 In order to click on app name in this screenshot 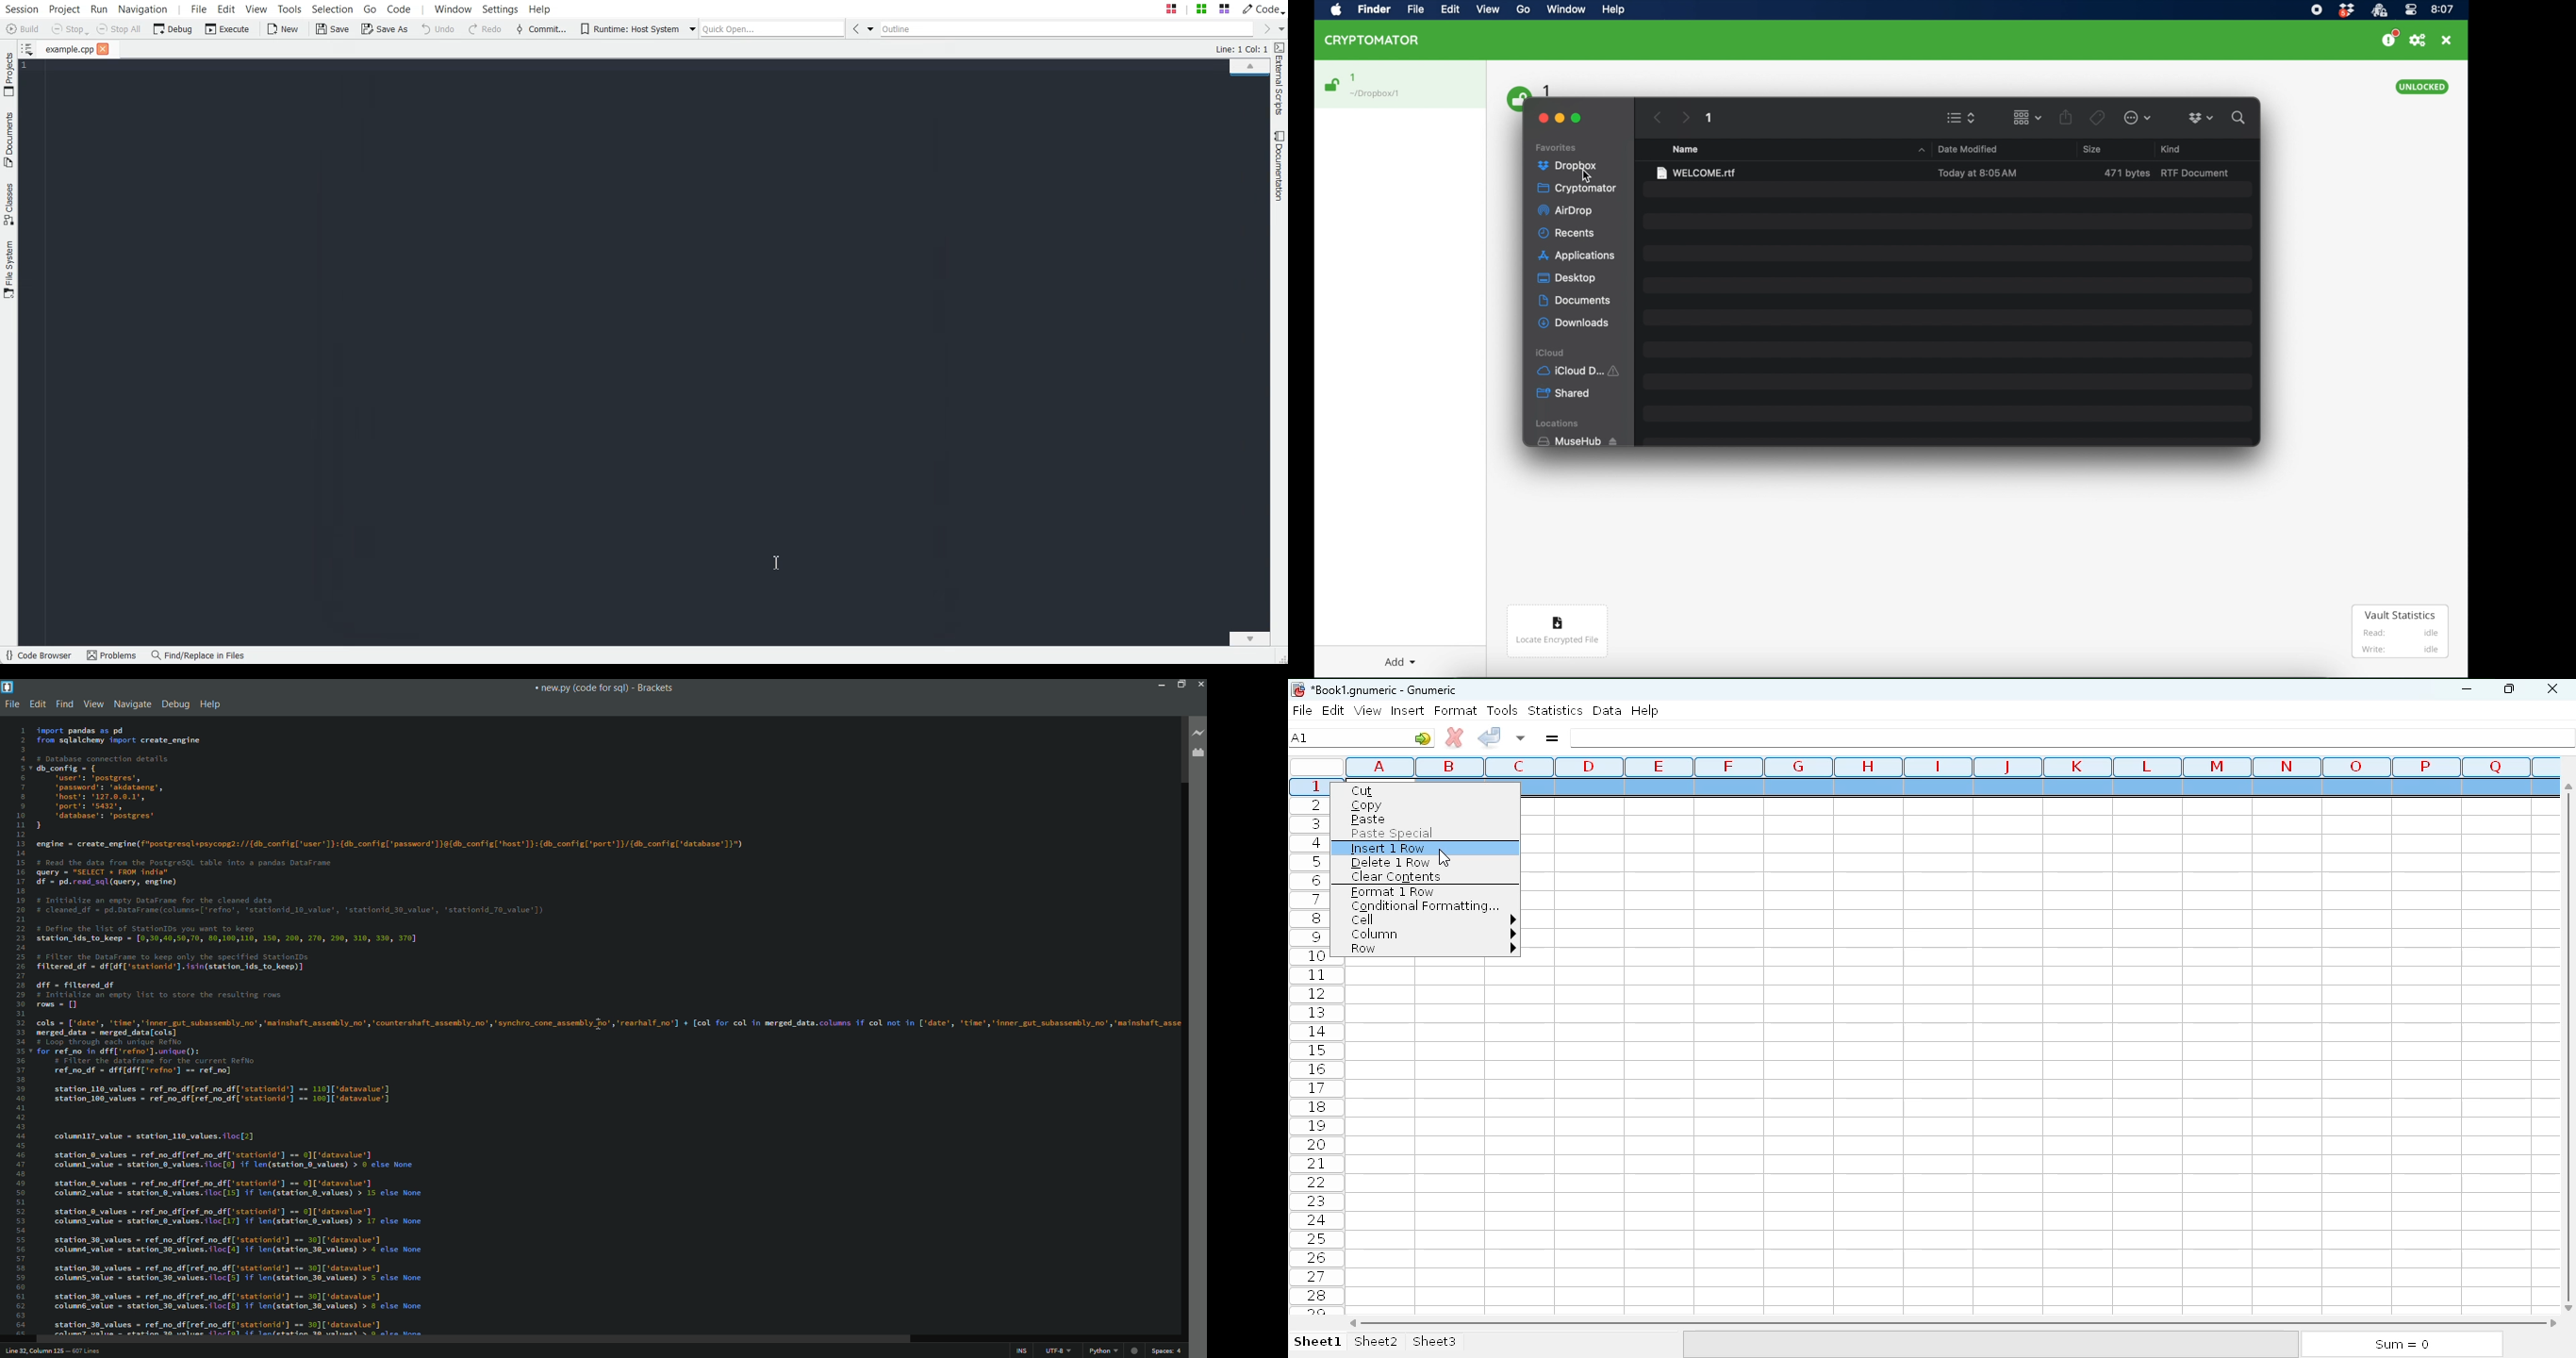, I will do `click(655, 688)`.